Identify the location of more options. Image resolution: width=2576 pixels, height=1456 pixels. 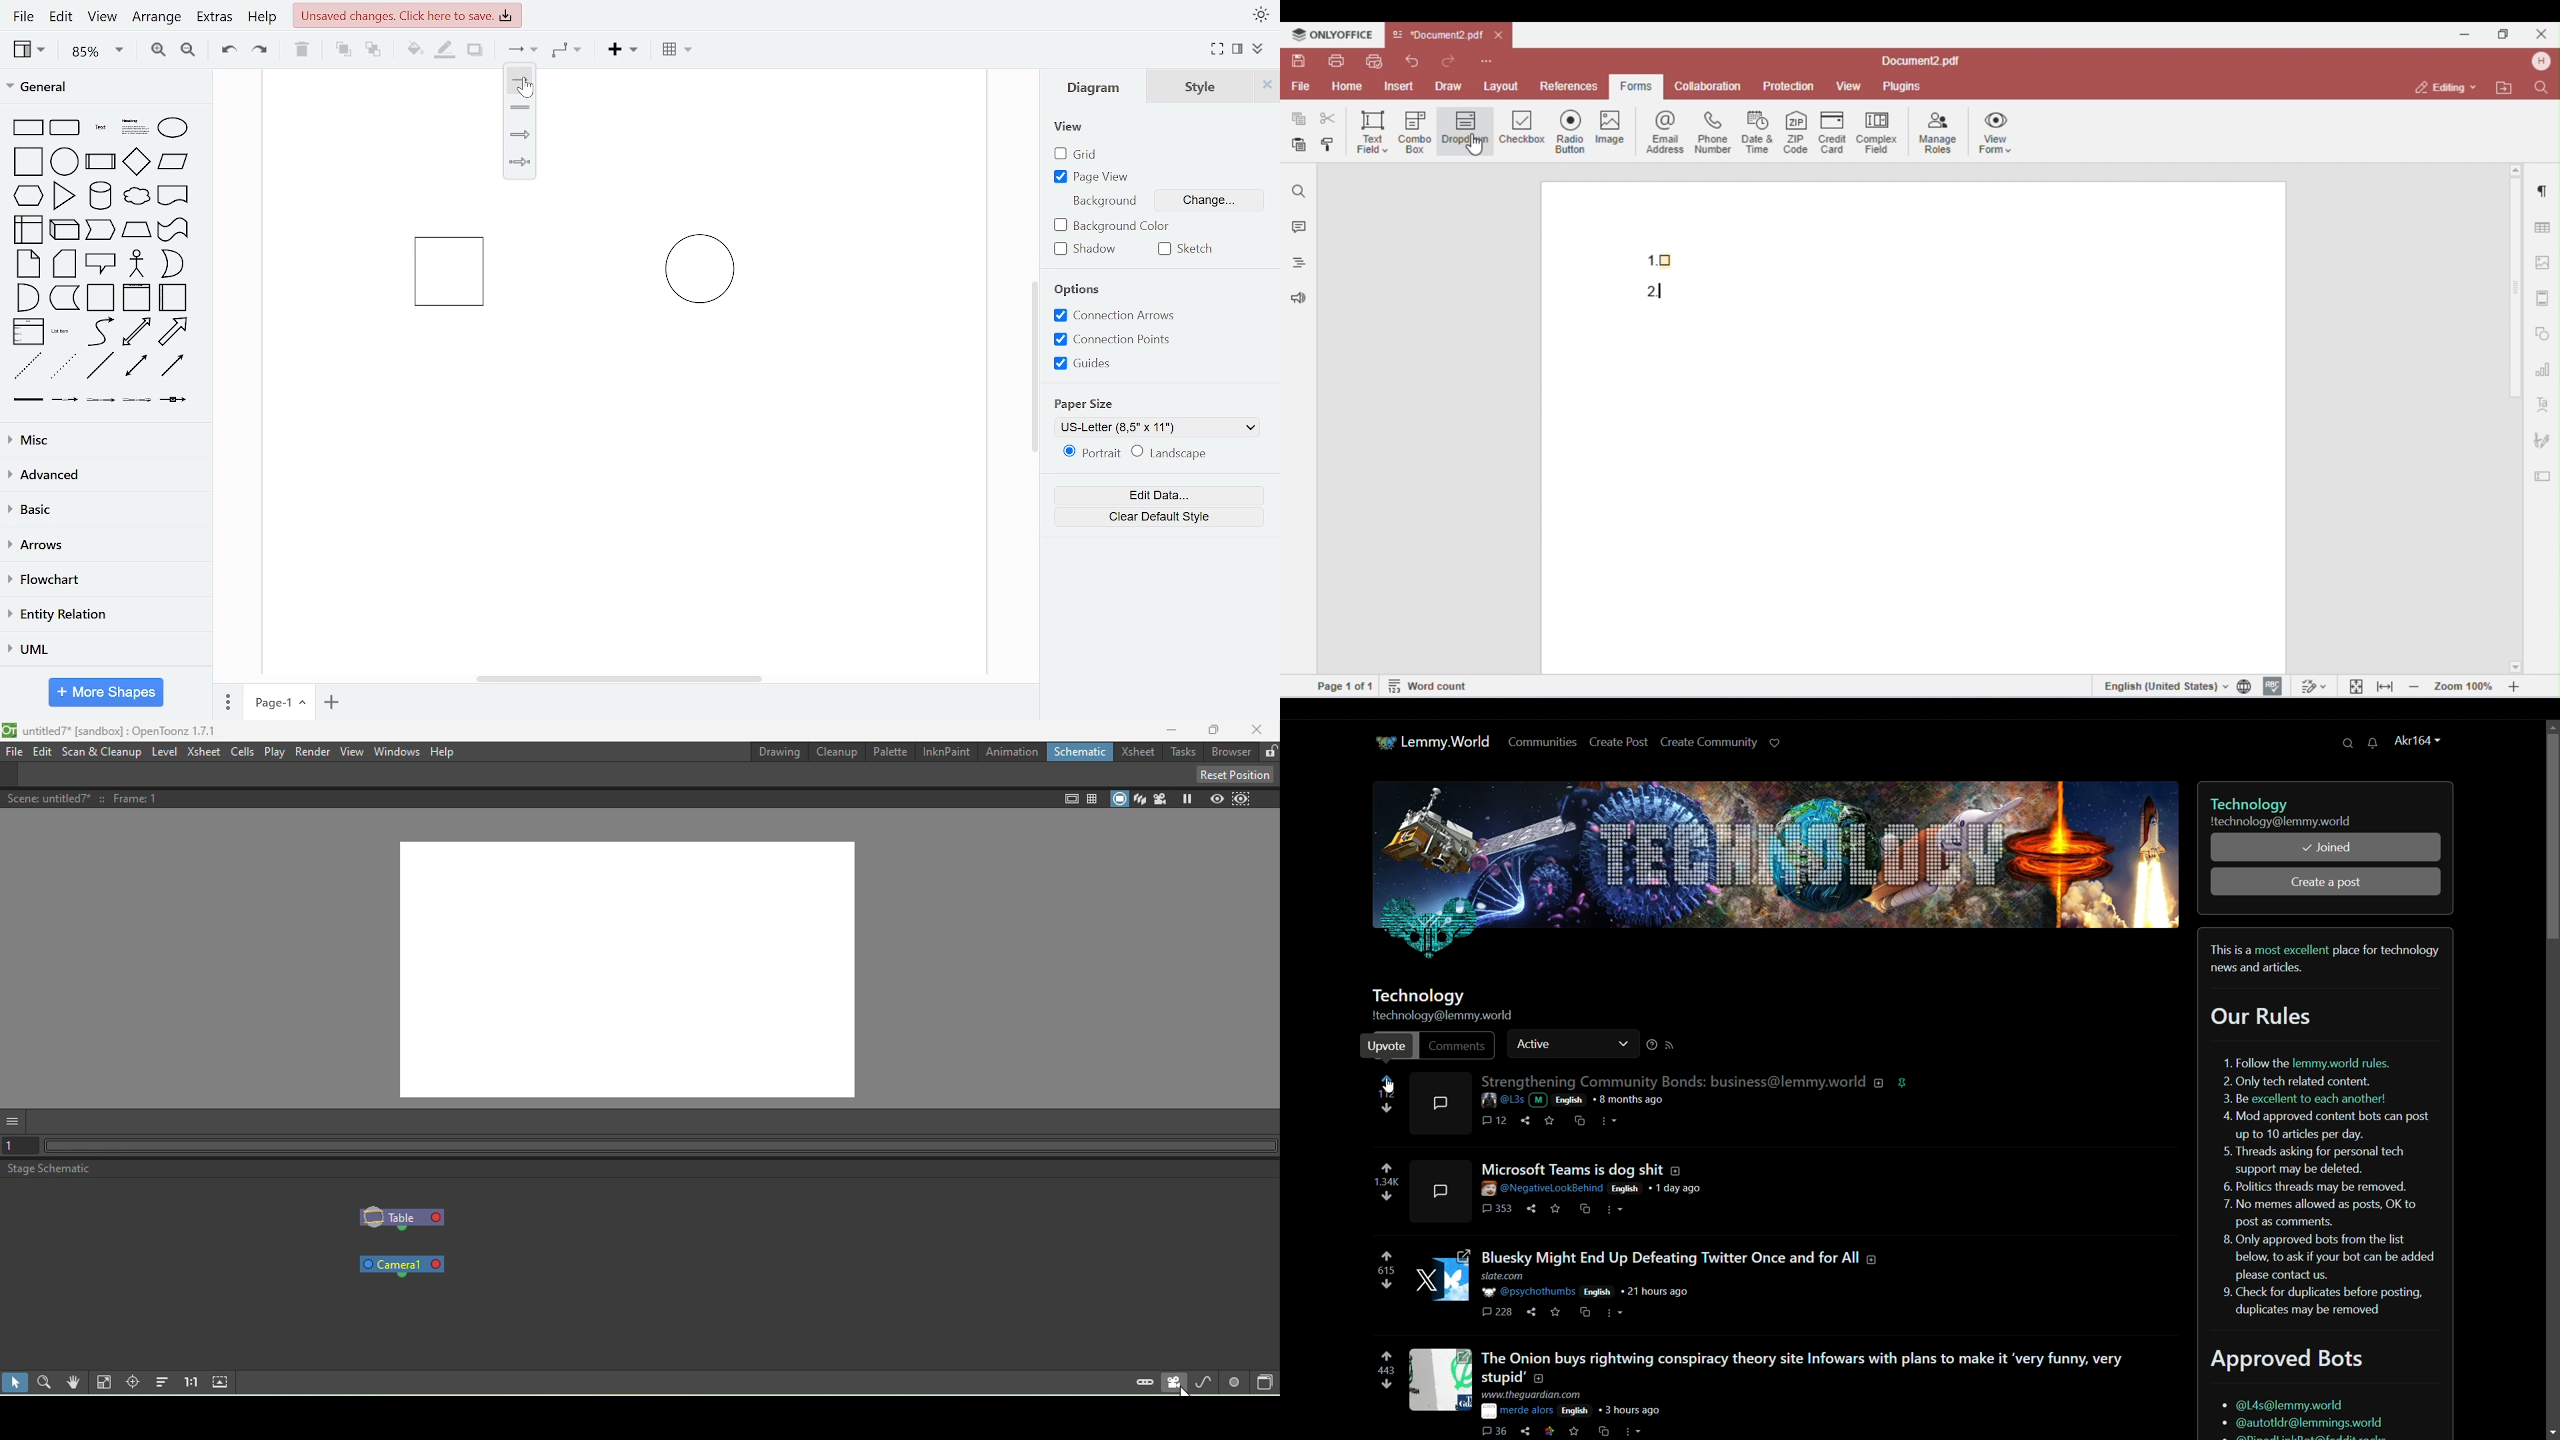
(1657, 1045).